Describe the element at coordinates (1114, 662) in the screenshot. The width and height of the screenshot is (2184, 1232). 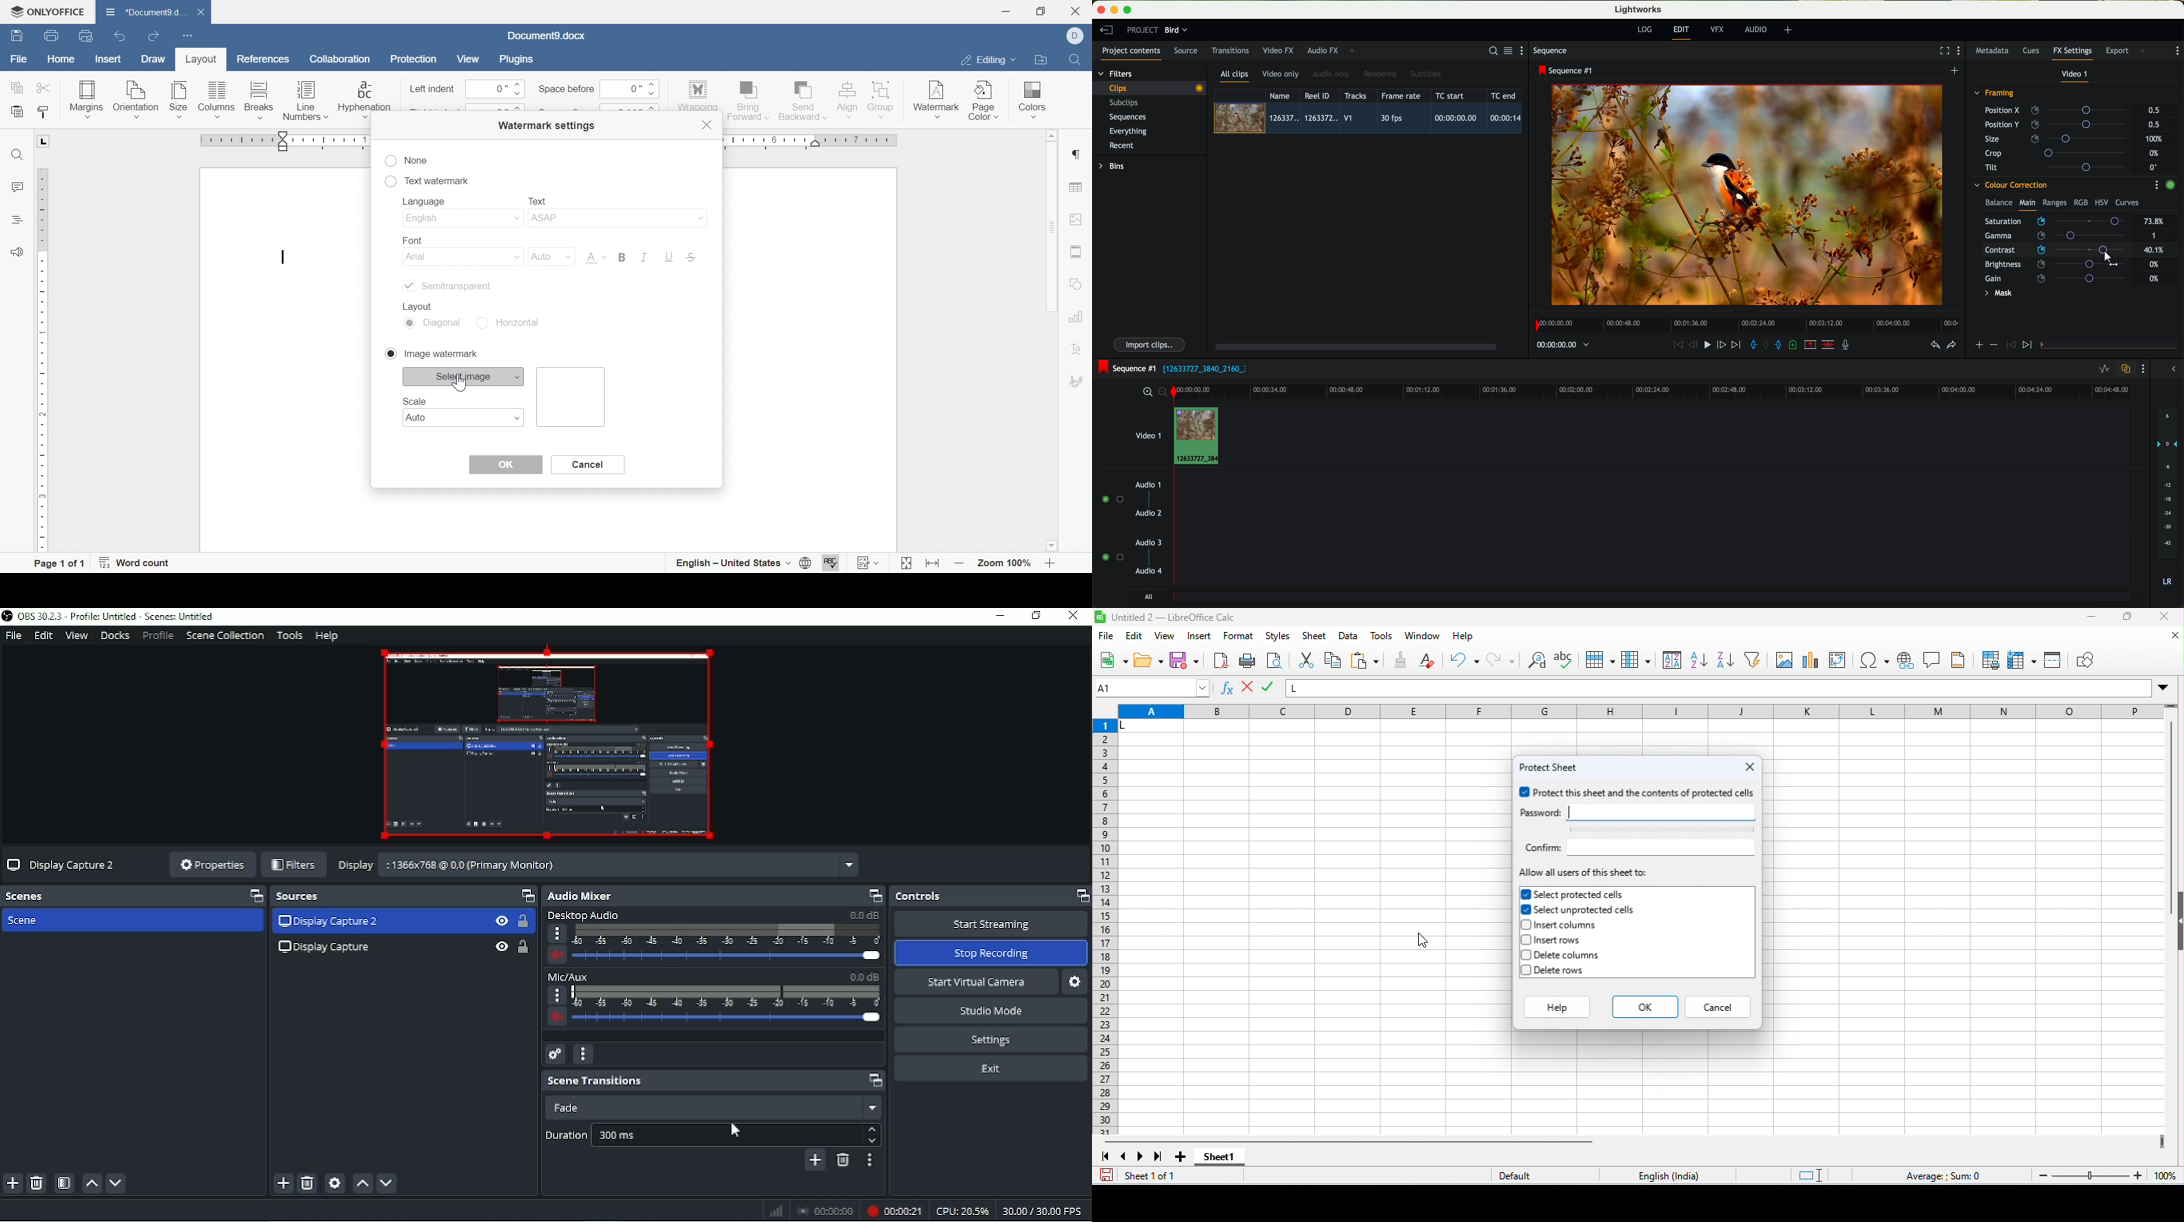
I see `new` at that location.